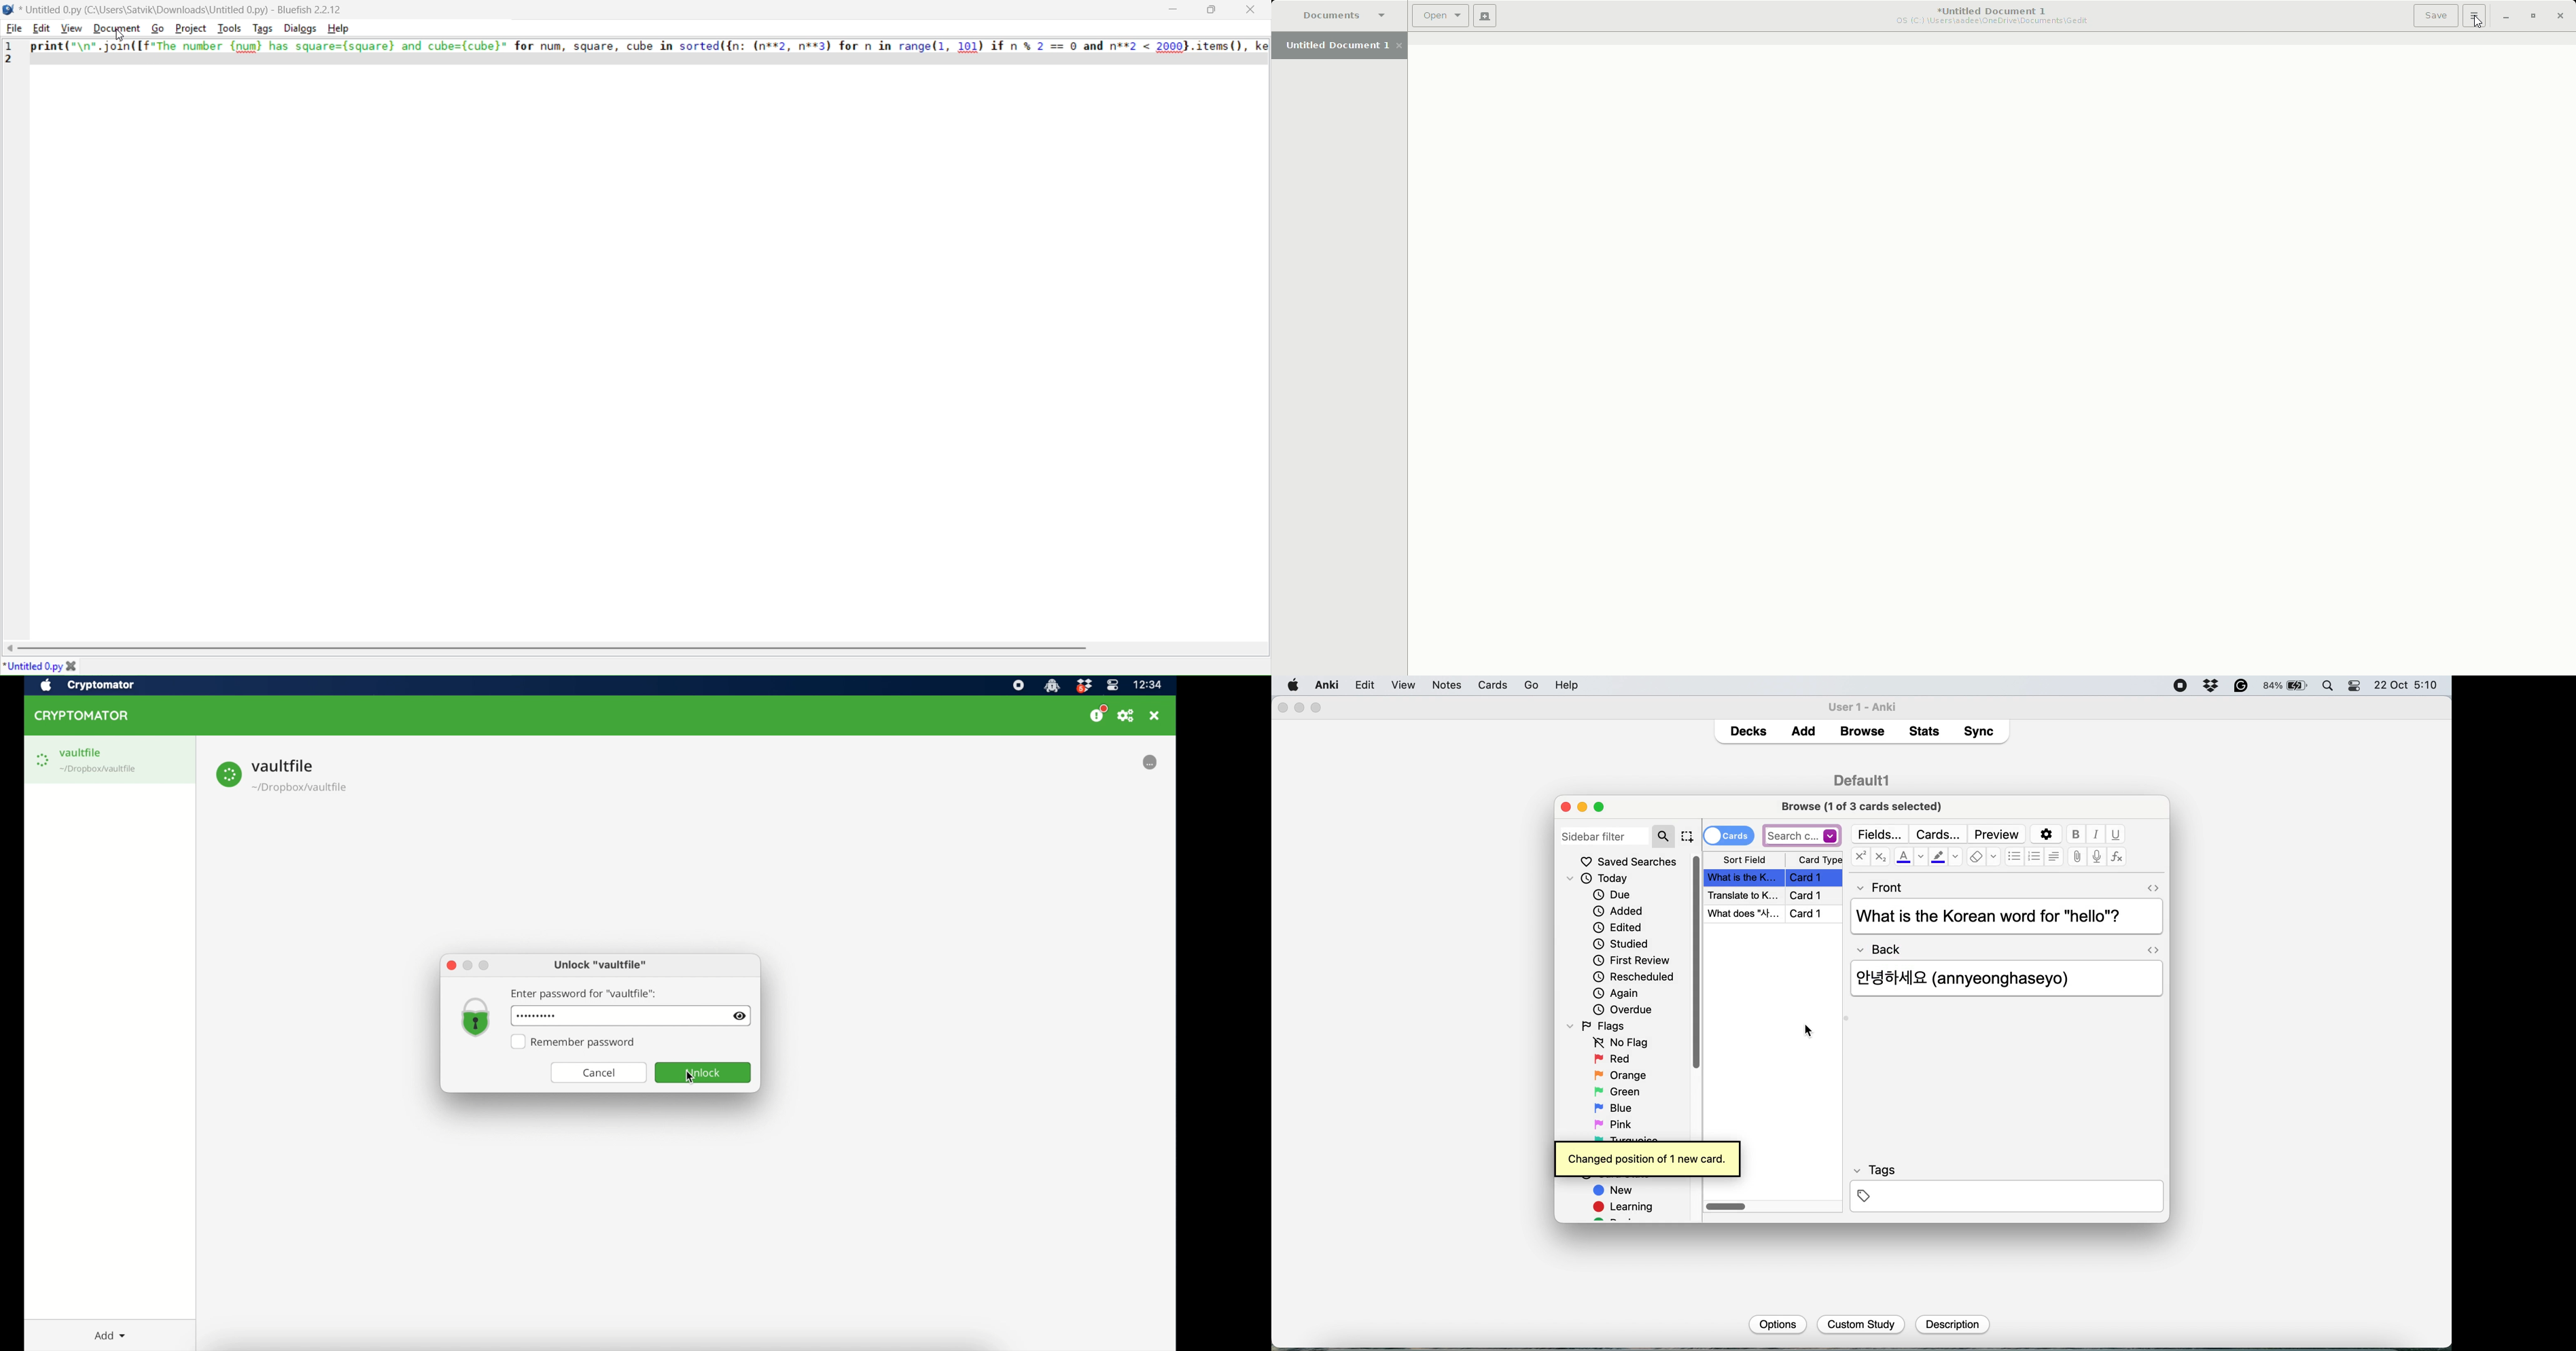 This screenshot has width=2576, height=1372. What do you see at coordinates (1620, 1075) in the screenshot?
I see `orange` at bounding box center [1620, 1075].